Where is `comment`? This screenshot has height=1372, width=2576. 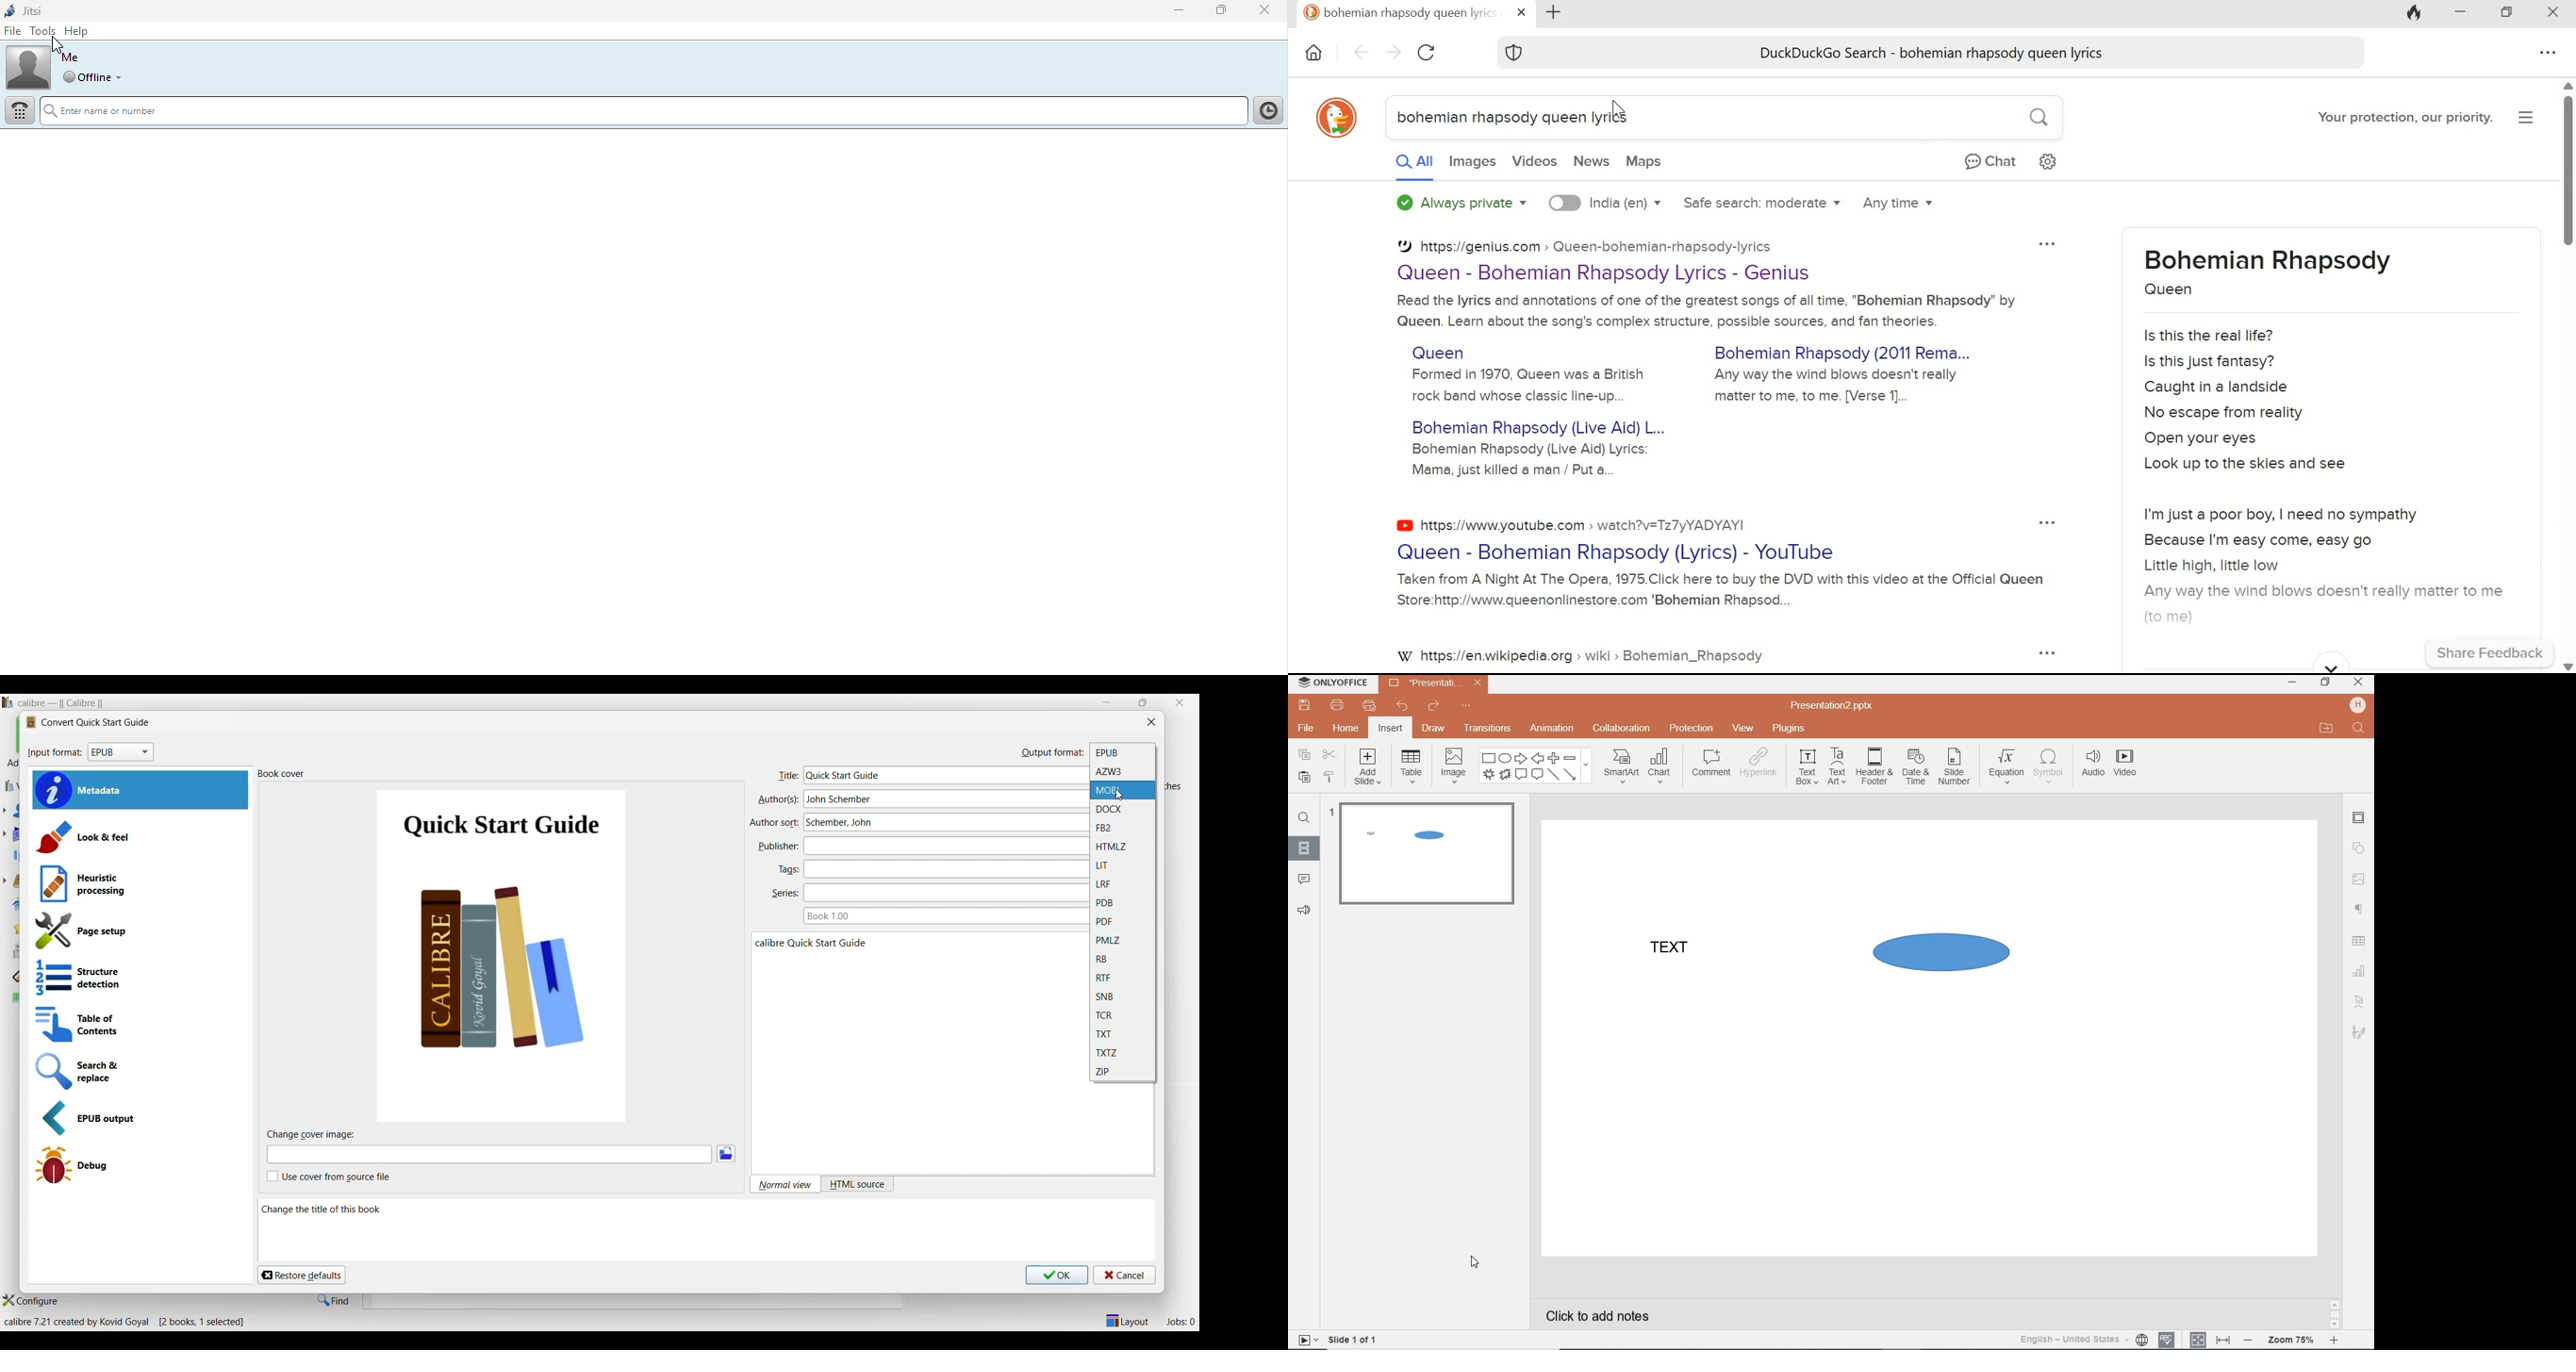 comment is located at coordinates (1712, 763).